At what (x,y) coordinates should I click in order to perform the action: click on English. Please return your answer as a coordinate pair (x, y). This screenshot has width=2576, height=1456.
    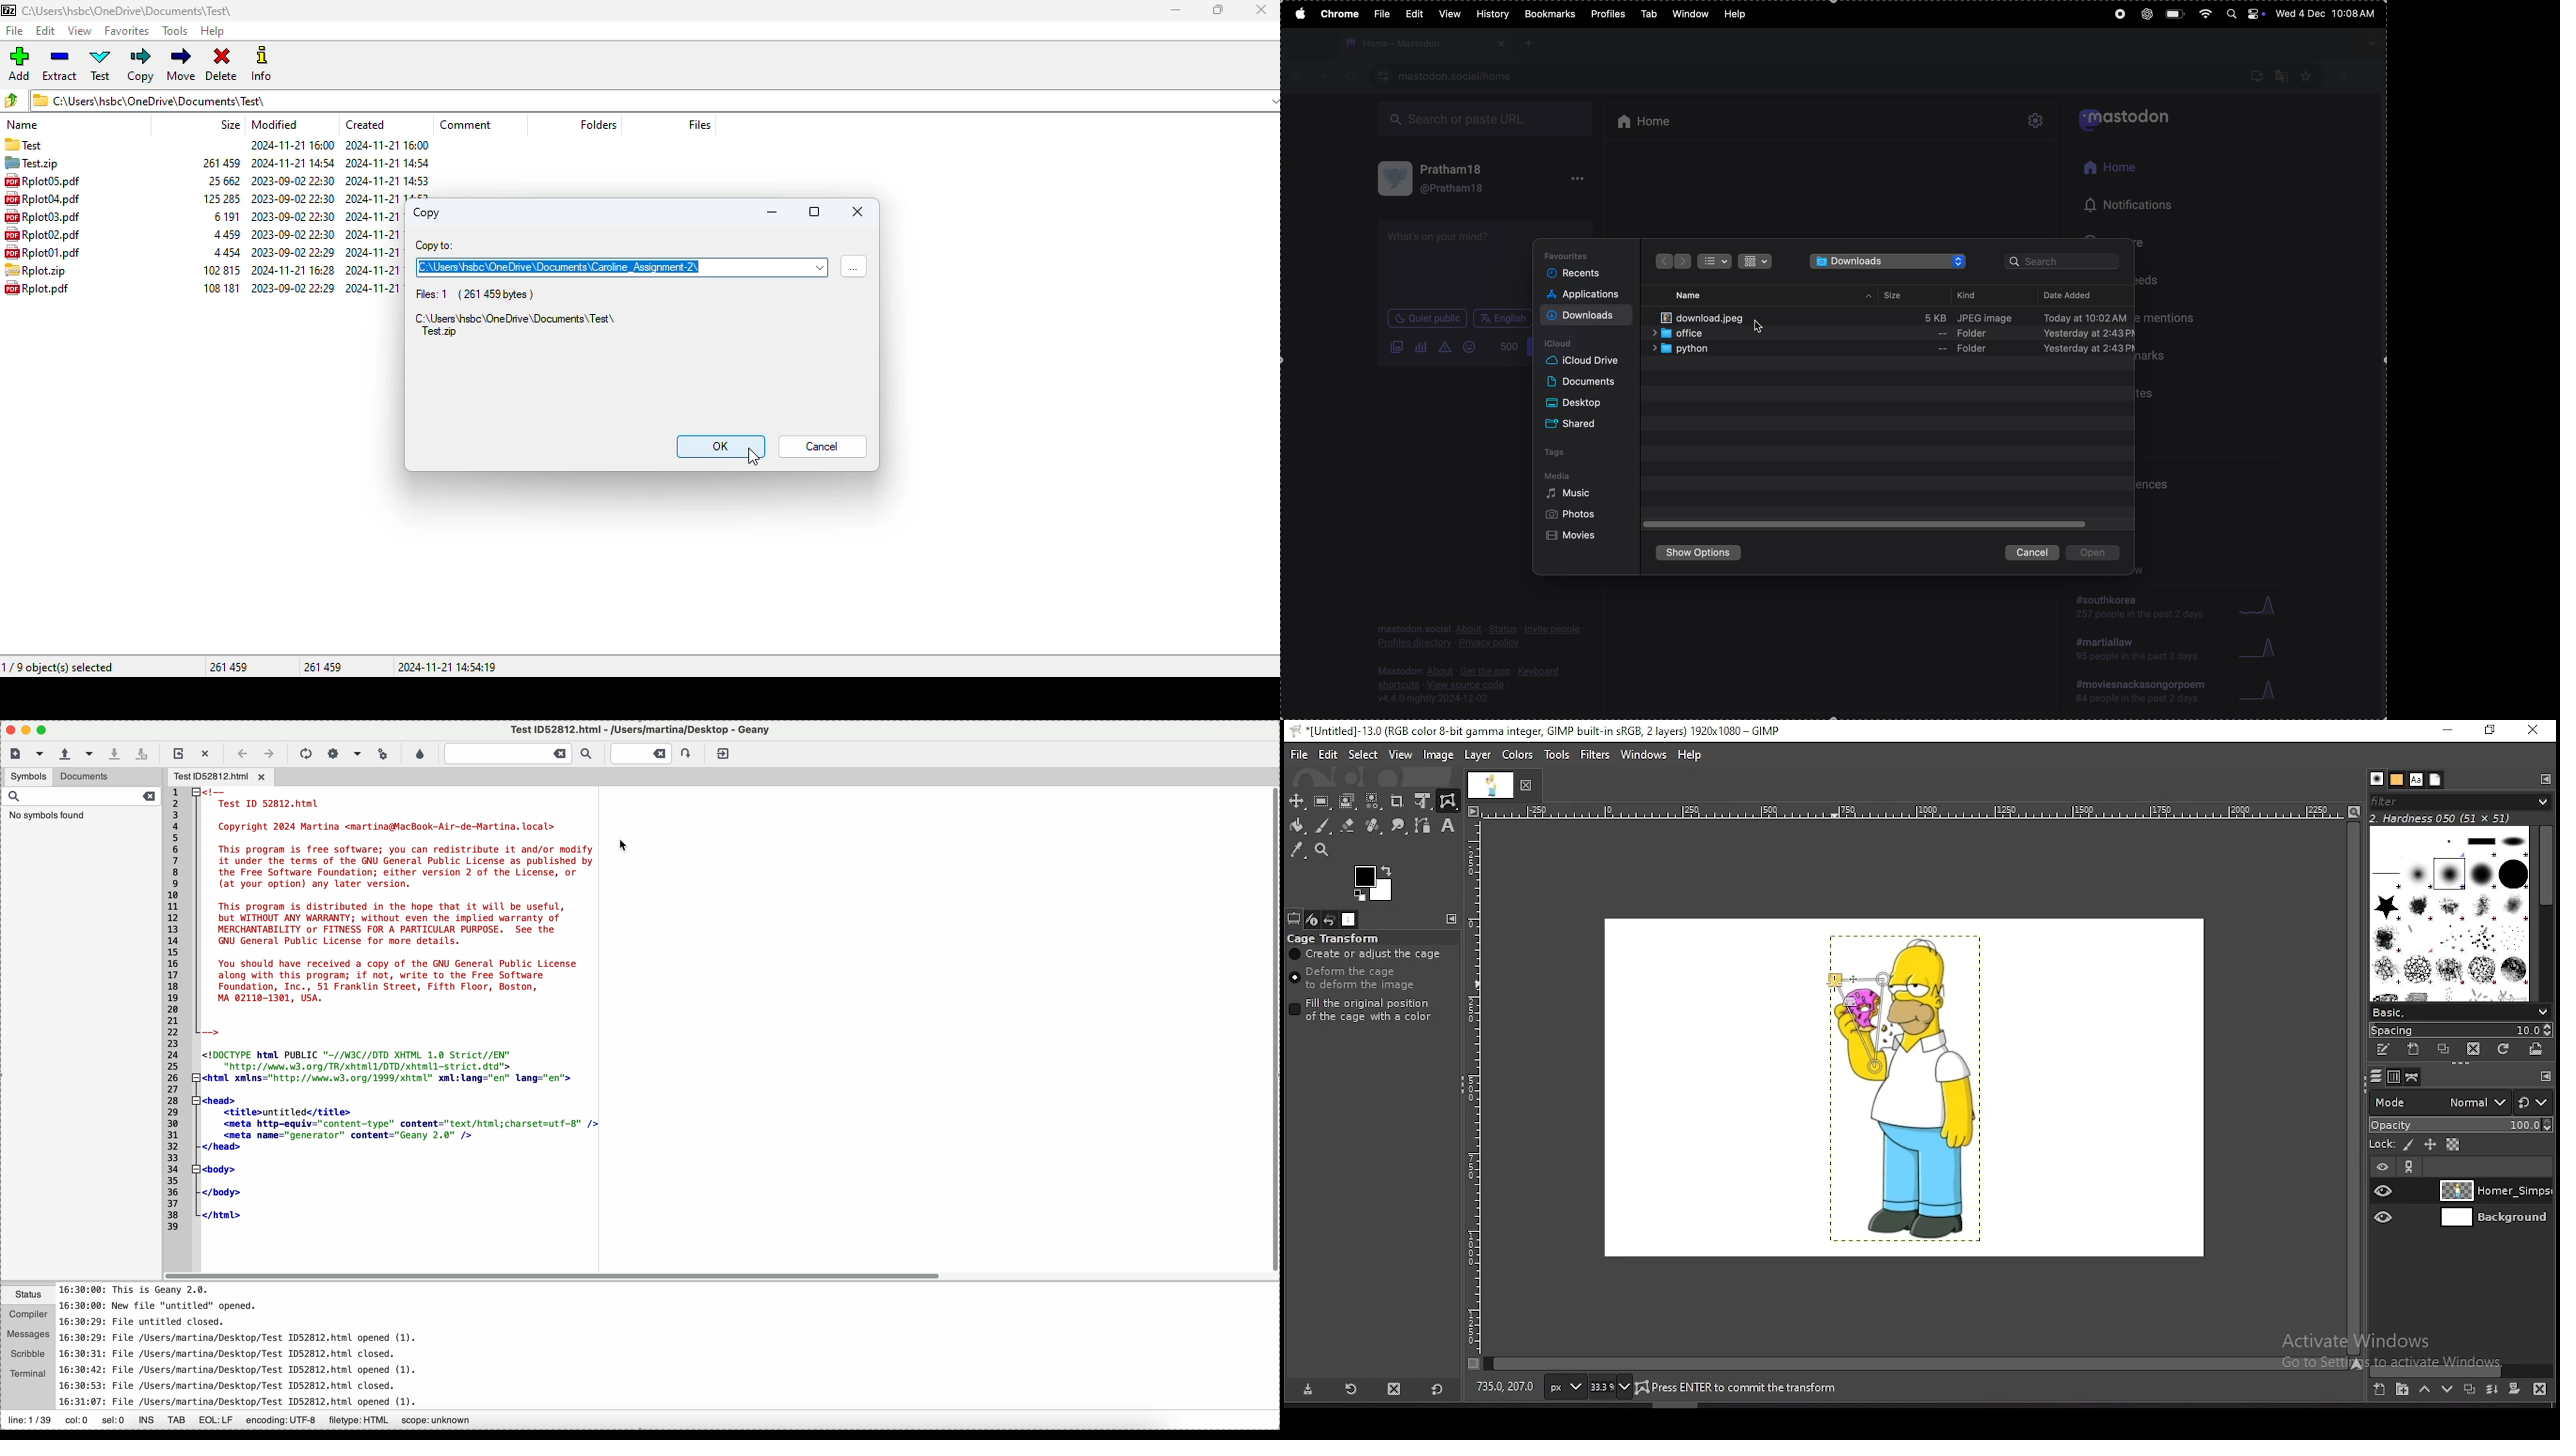
    Looking at the image, I should click on (1503, 318).